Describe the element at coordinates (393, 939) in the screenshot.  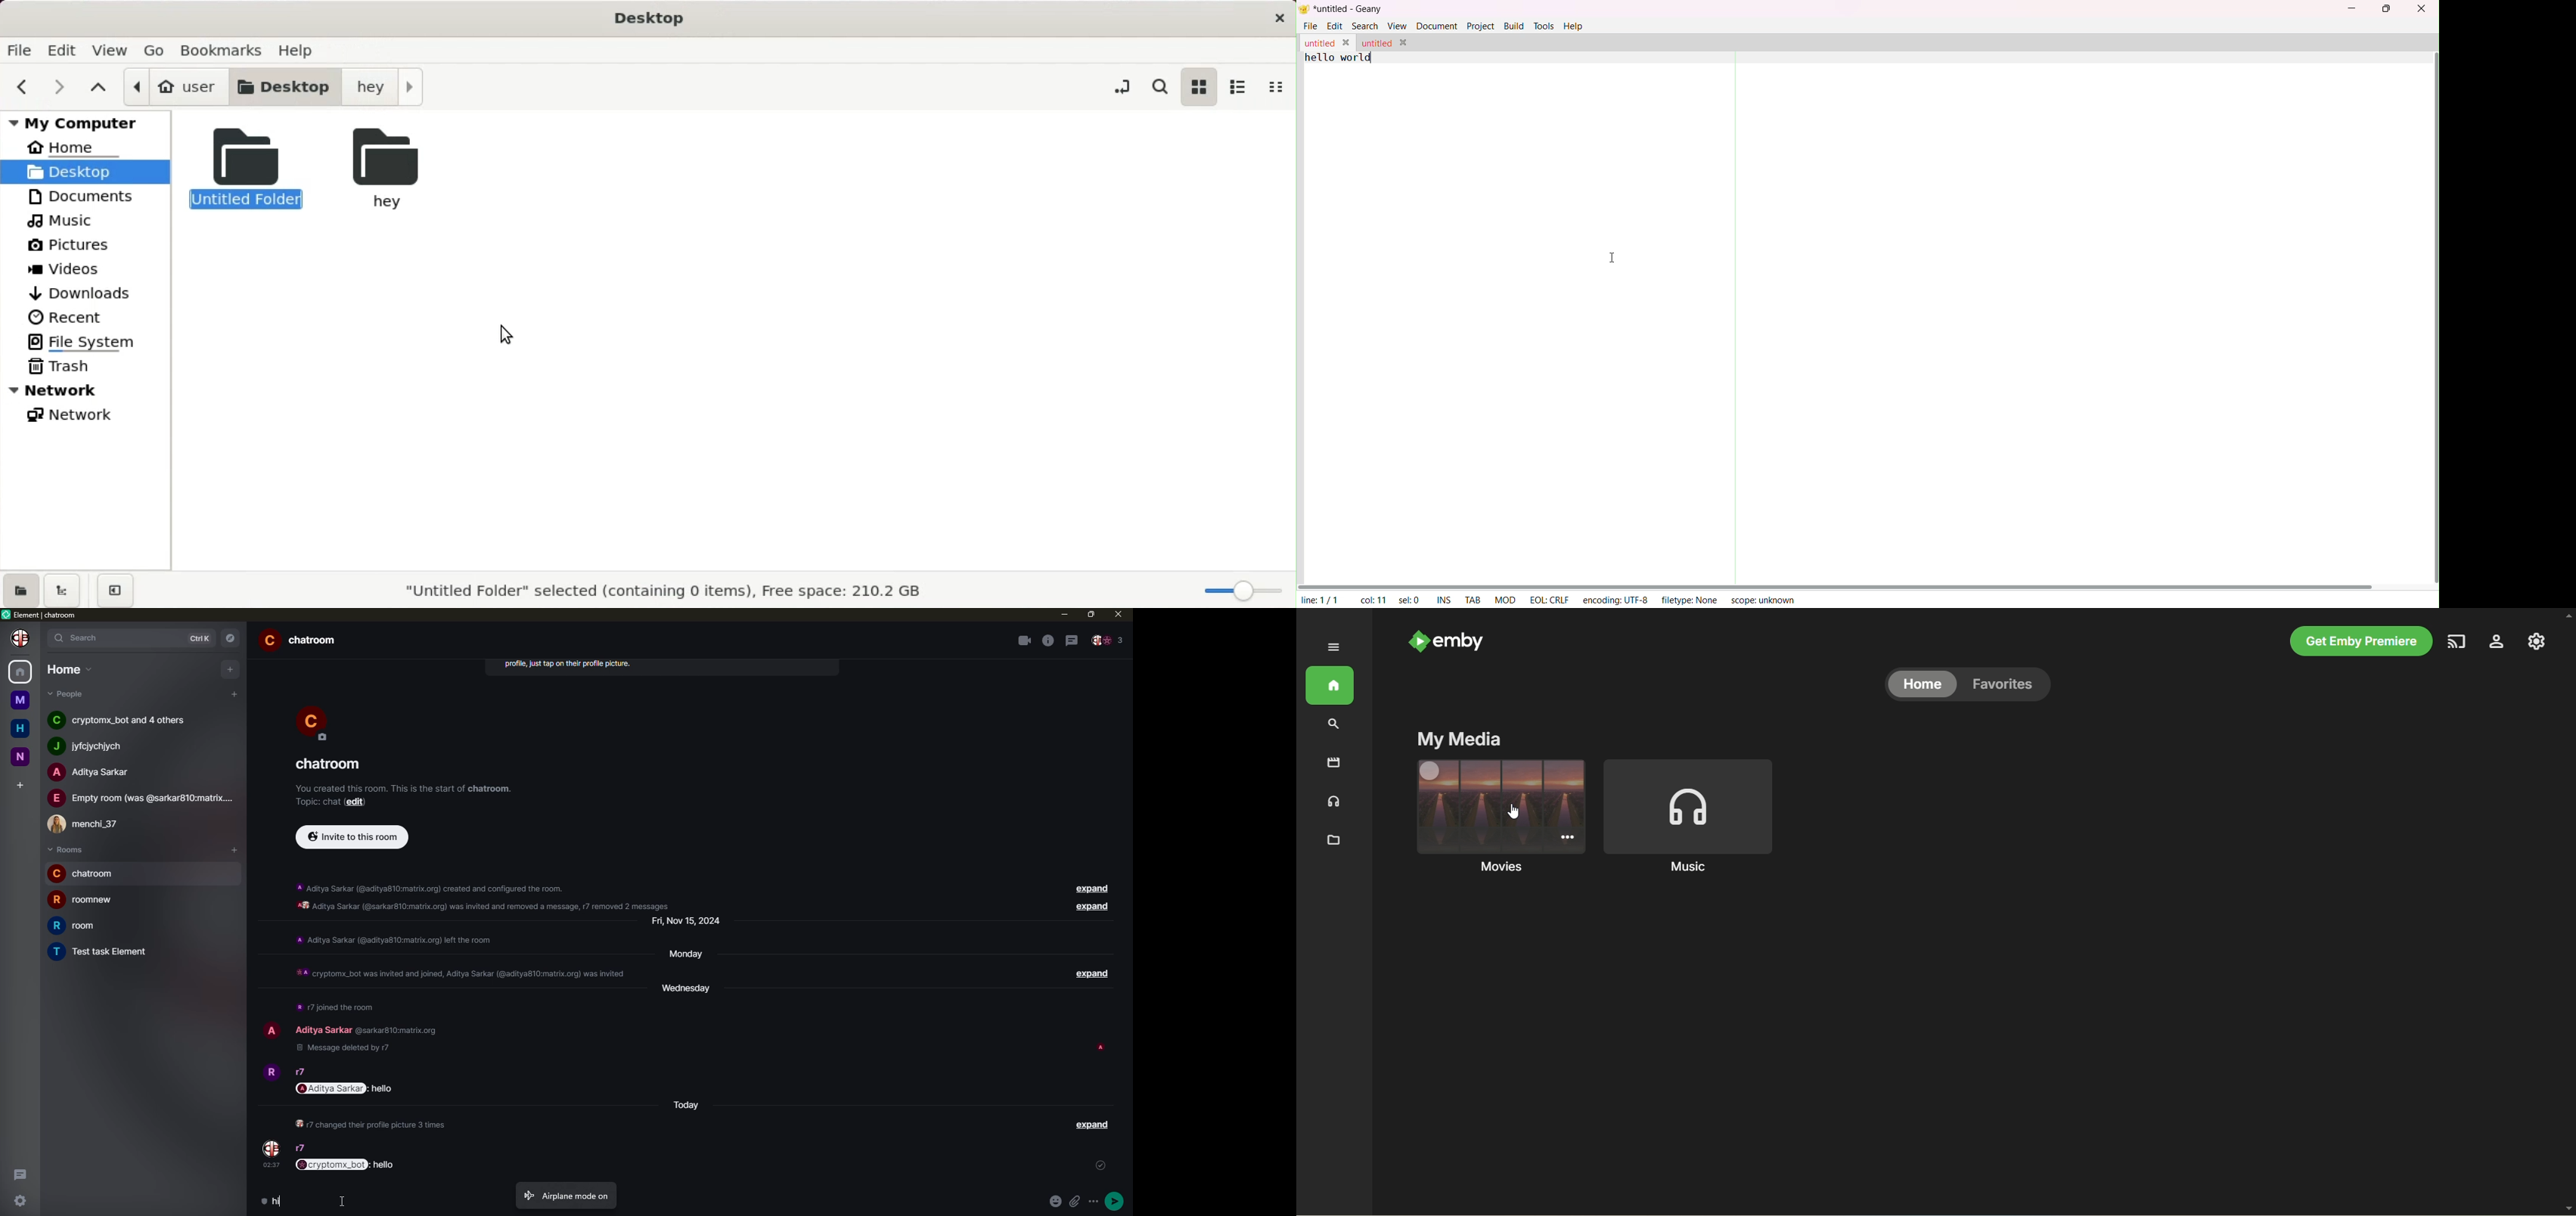
I see `info` at that location.